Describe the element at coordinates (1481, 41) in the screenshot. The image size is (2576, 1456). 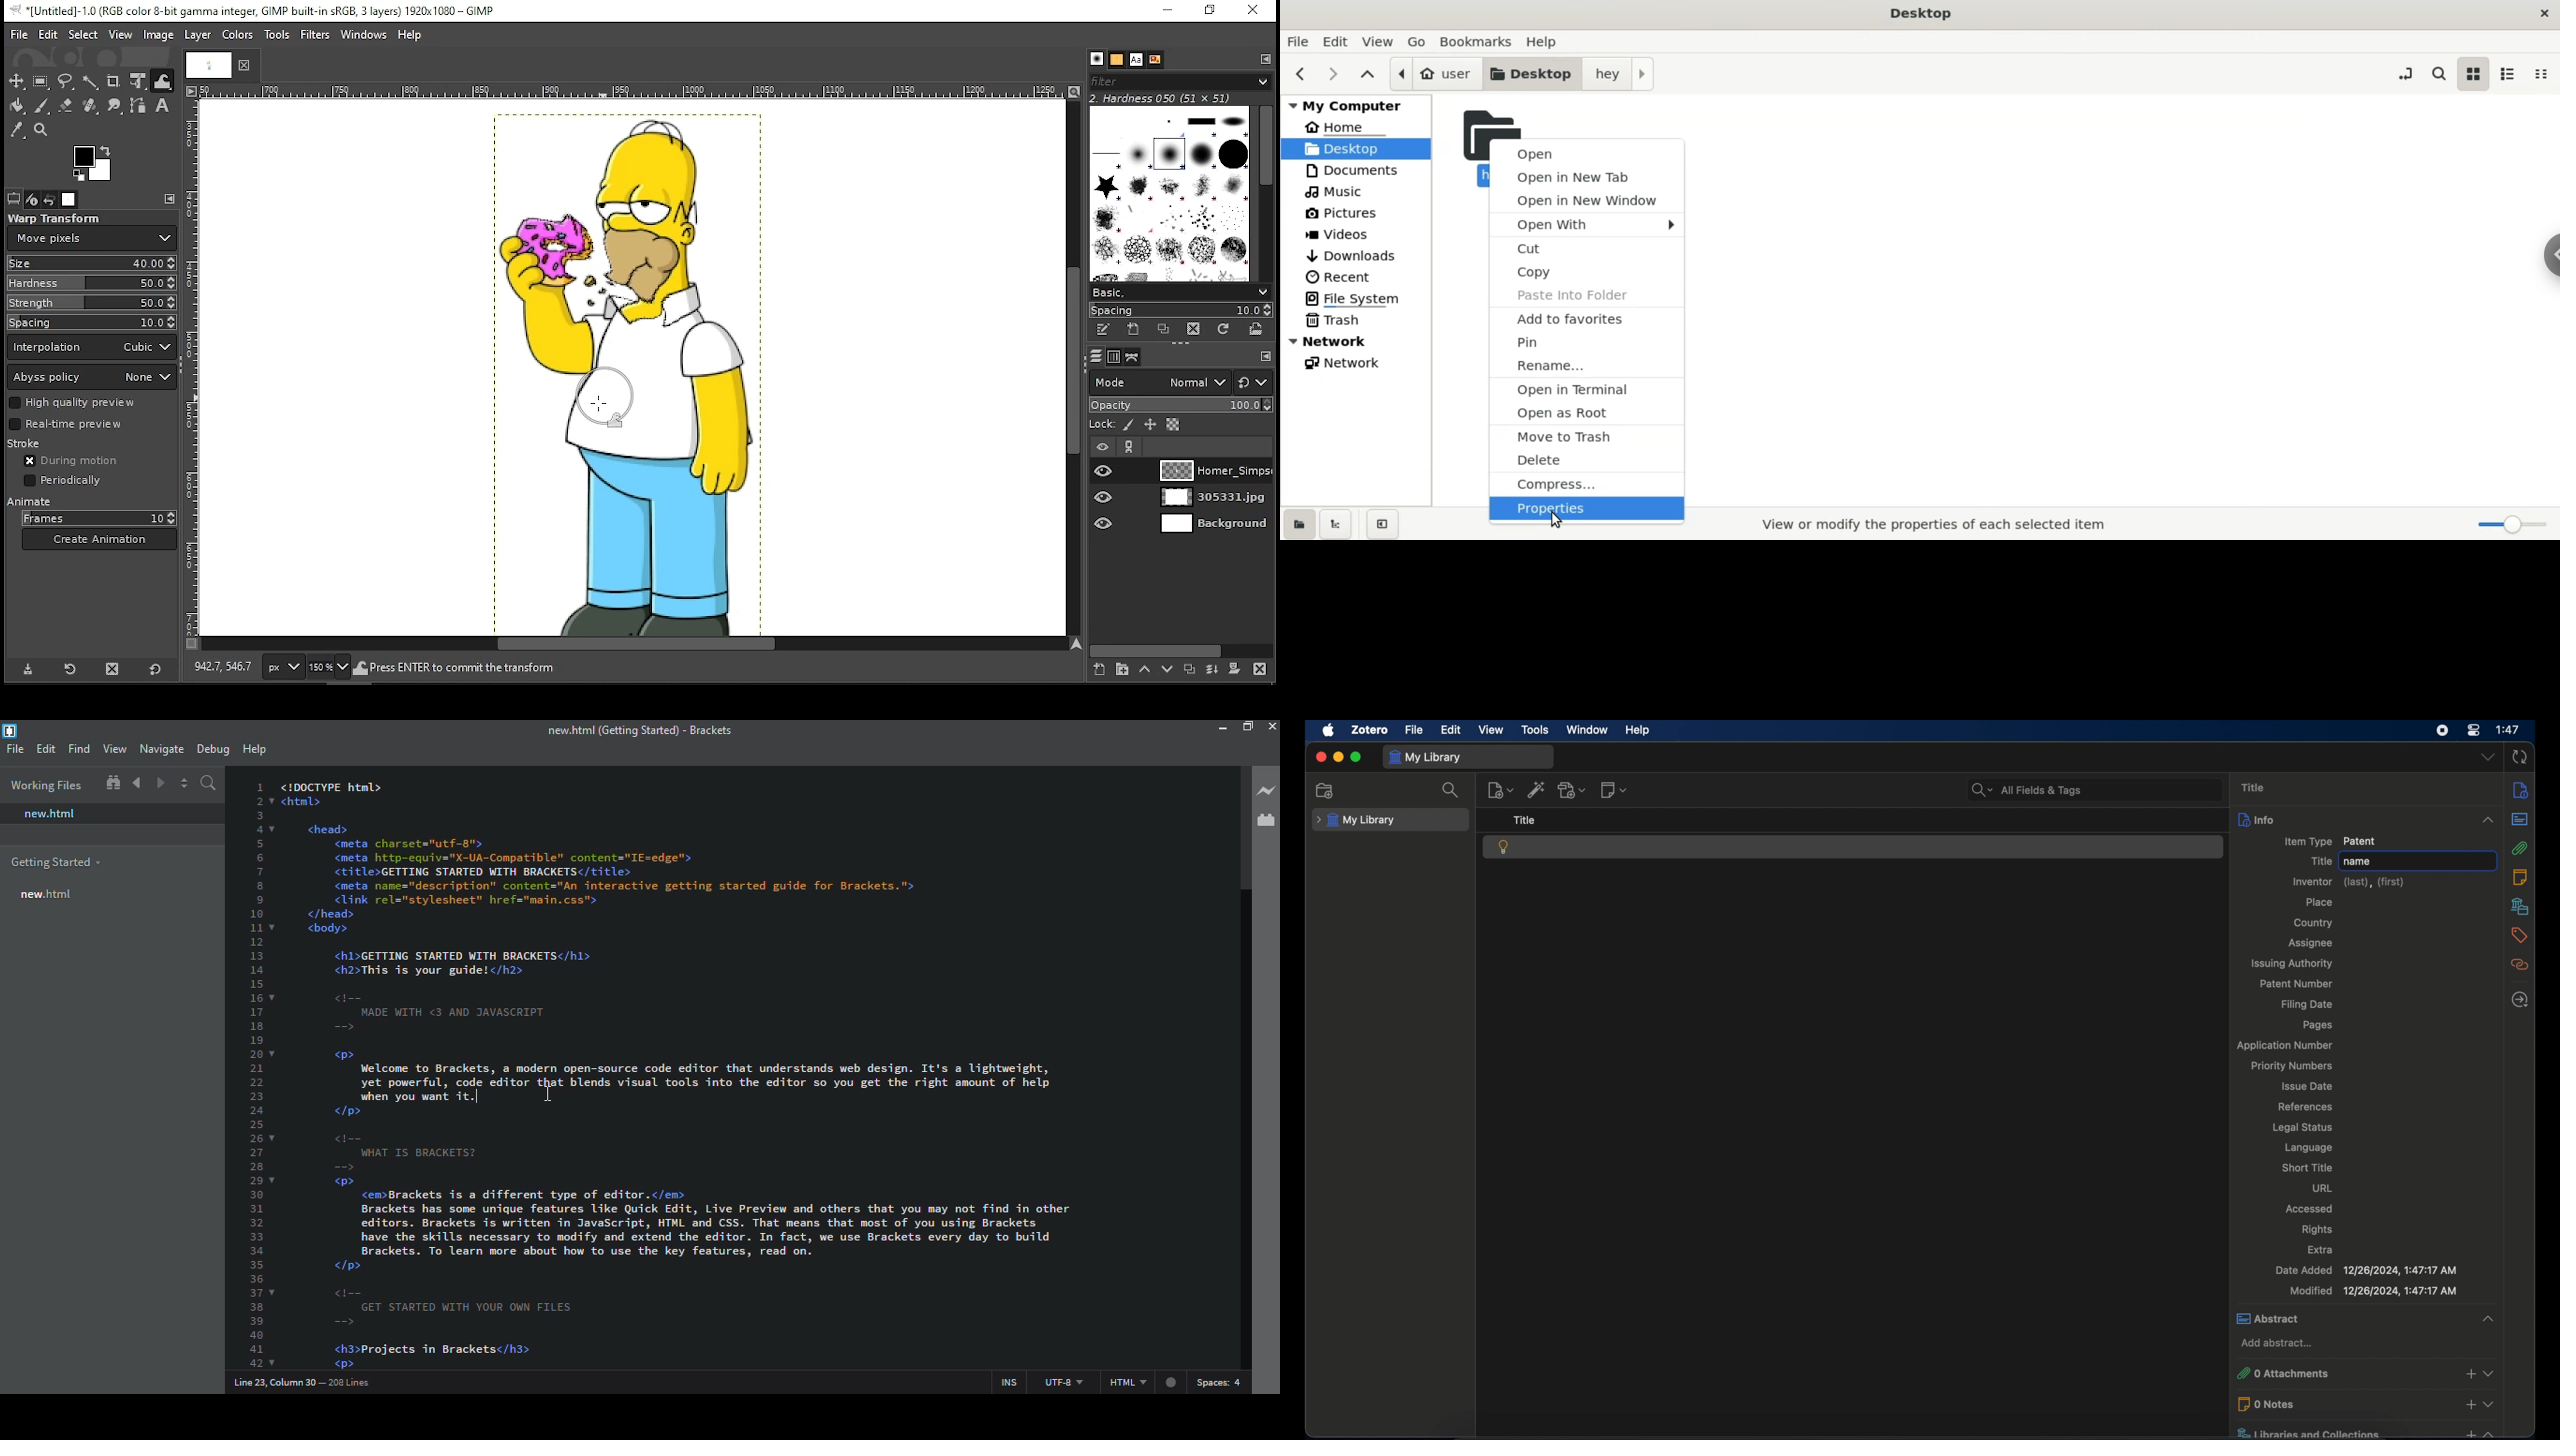
I see `bookmarks` at that location.